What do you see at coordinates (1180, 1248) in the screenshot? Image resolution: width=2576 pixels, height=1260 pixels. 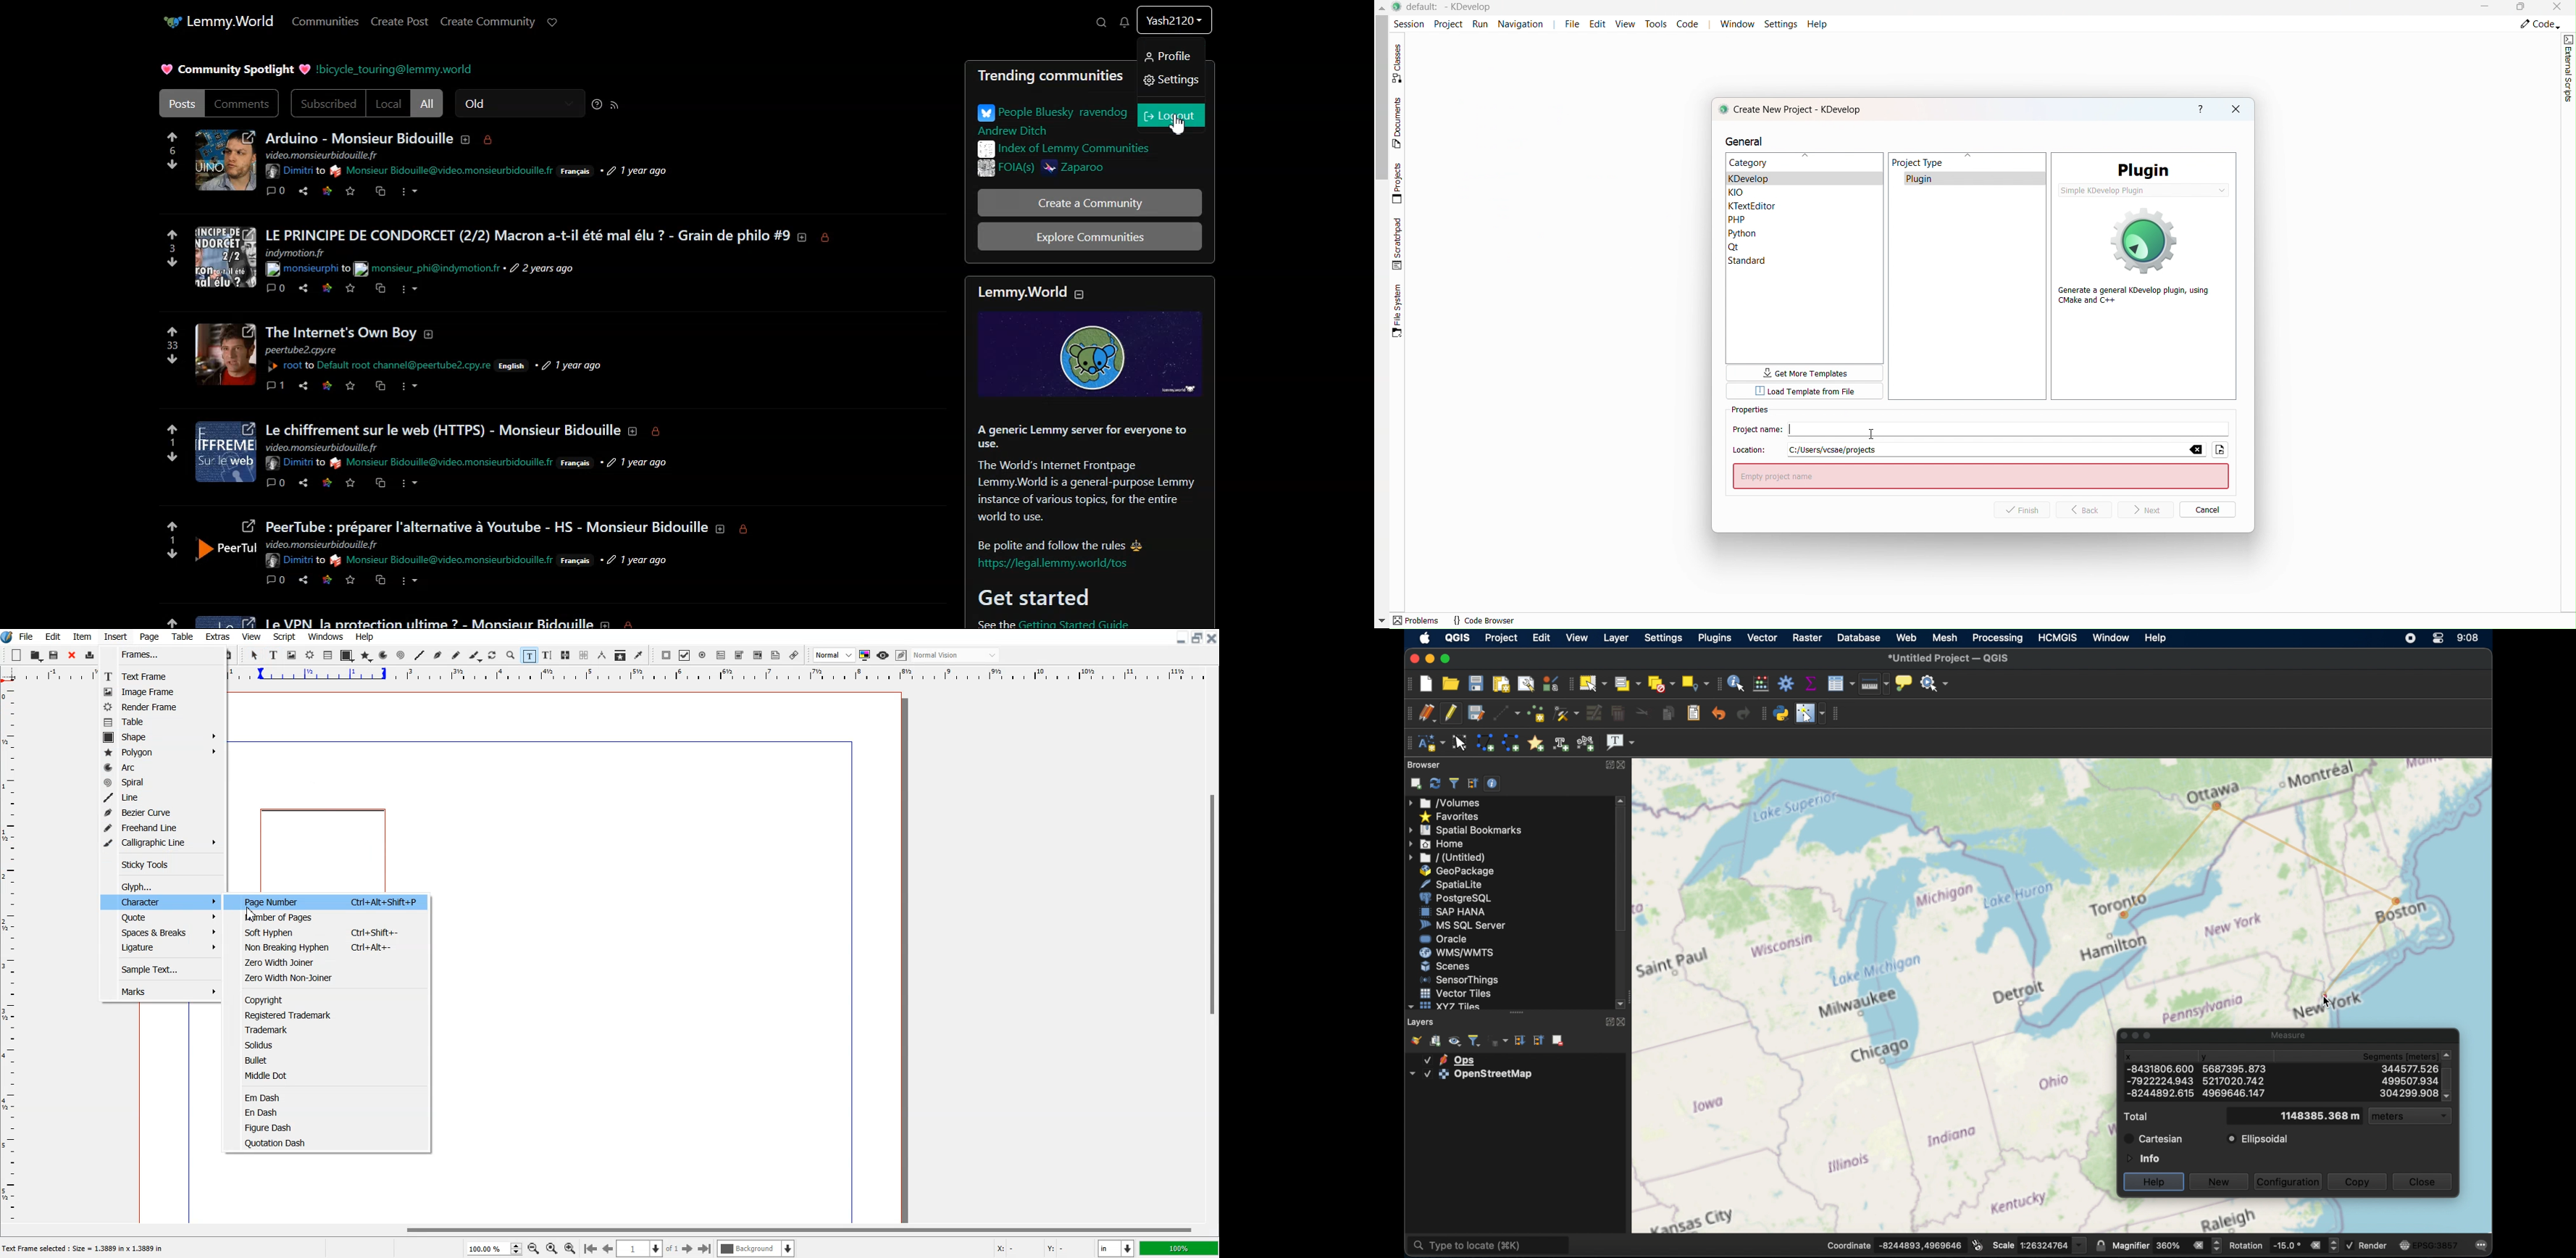 I see `100%` at bounding box center [1180, 1248].